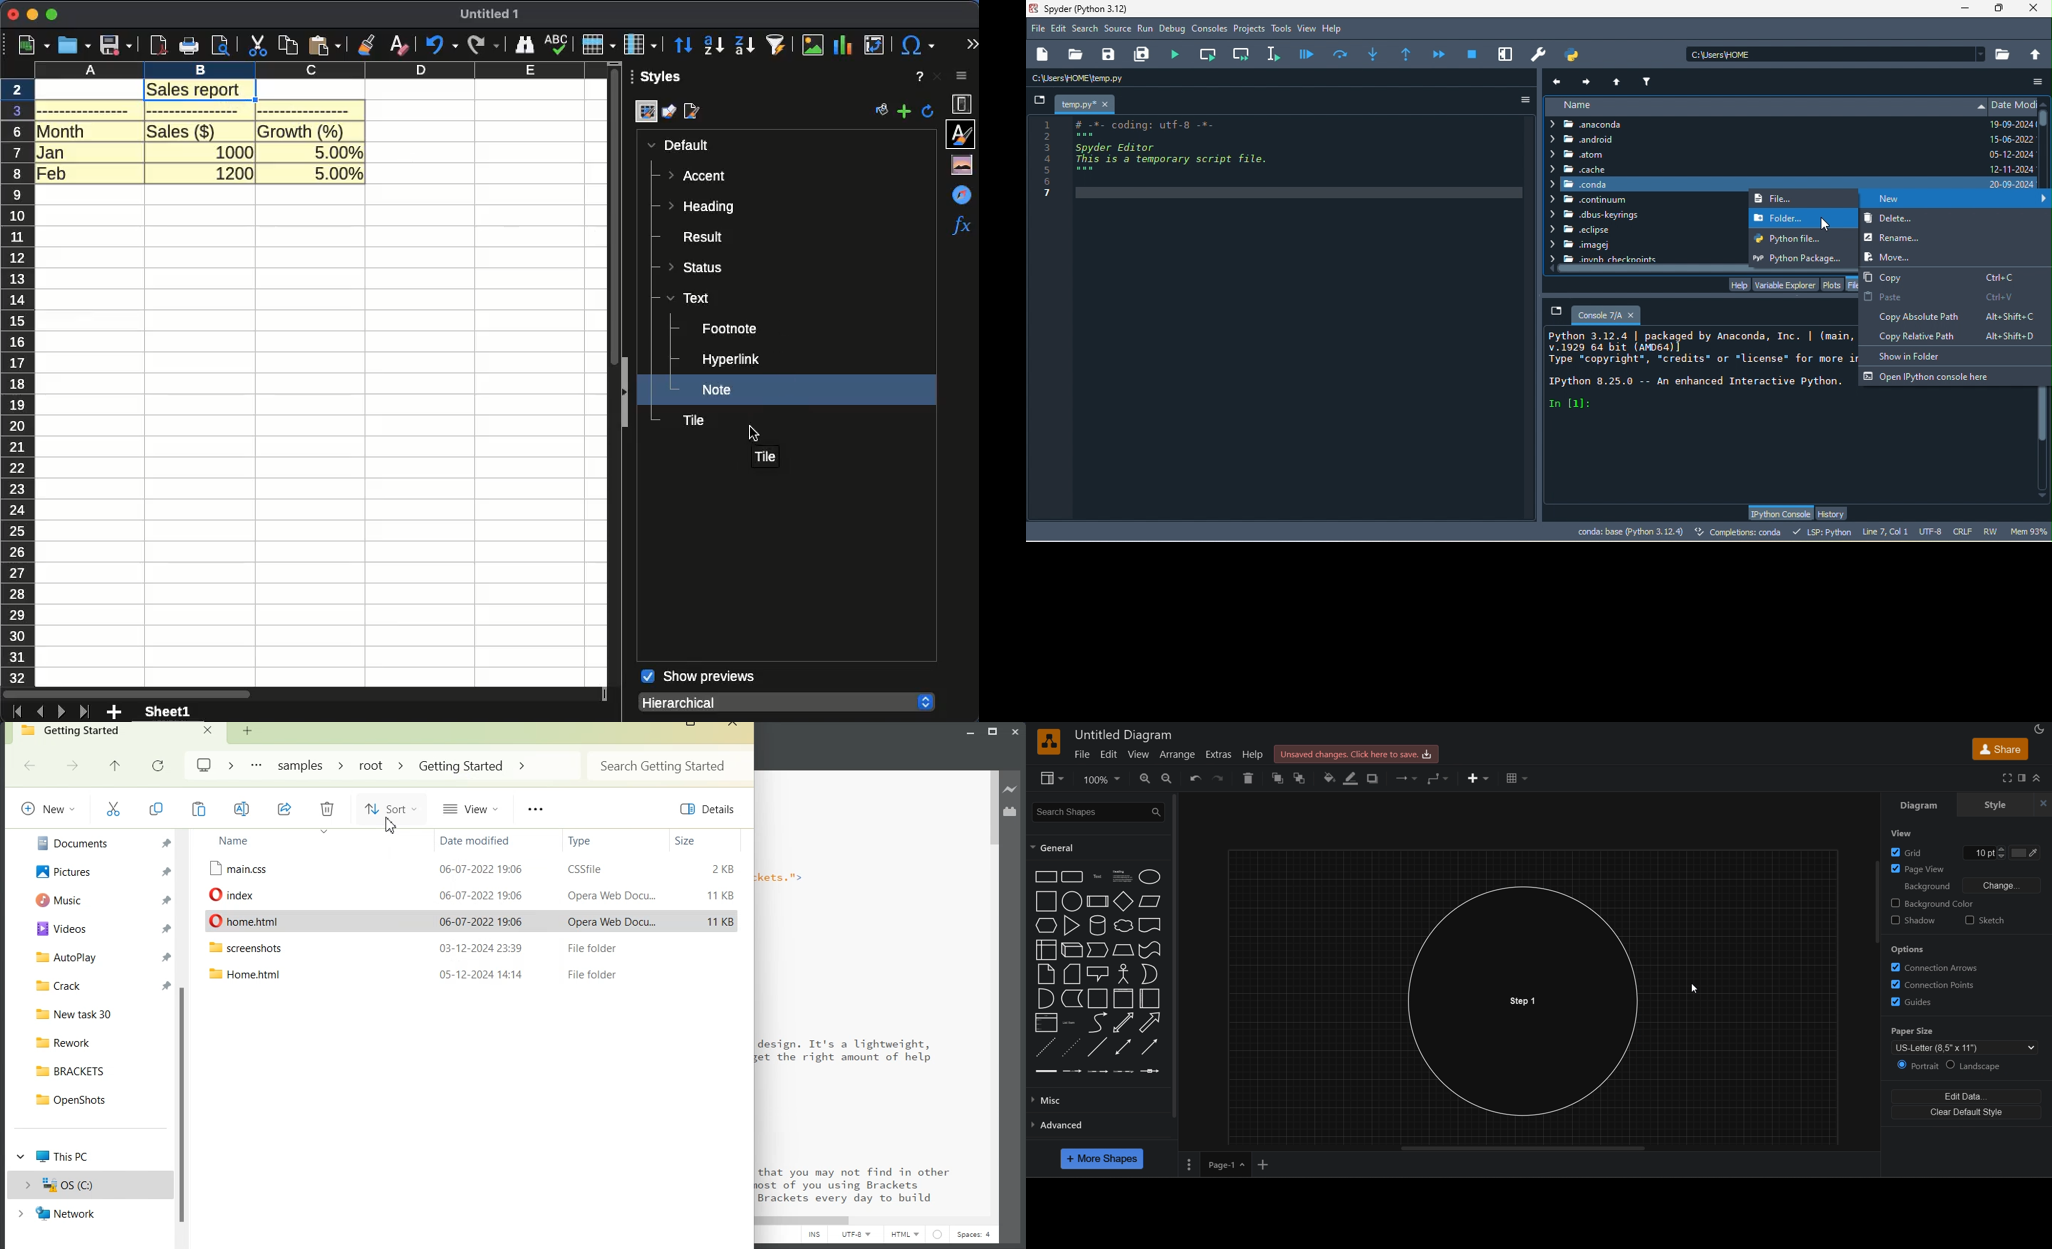 This screenshot has height=1260, width=2072. Describe the element at coordinates (1276, 53) in the screenshot. I see `current line` at that location.